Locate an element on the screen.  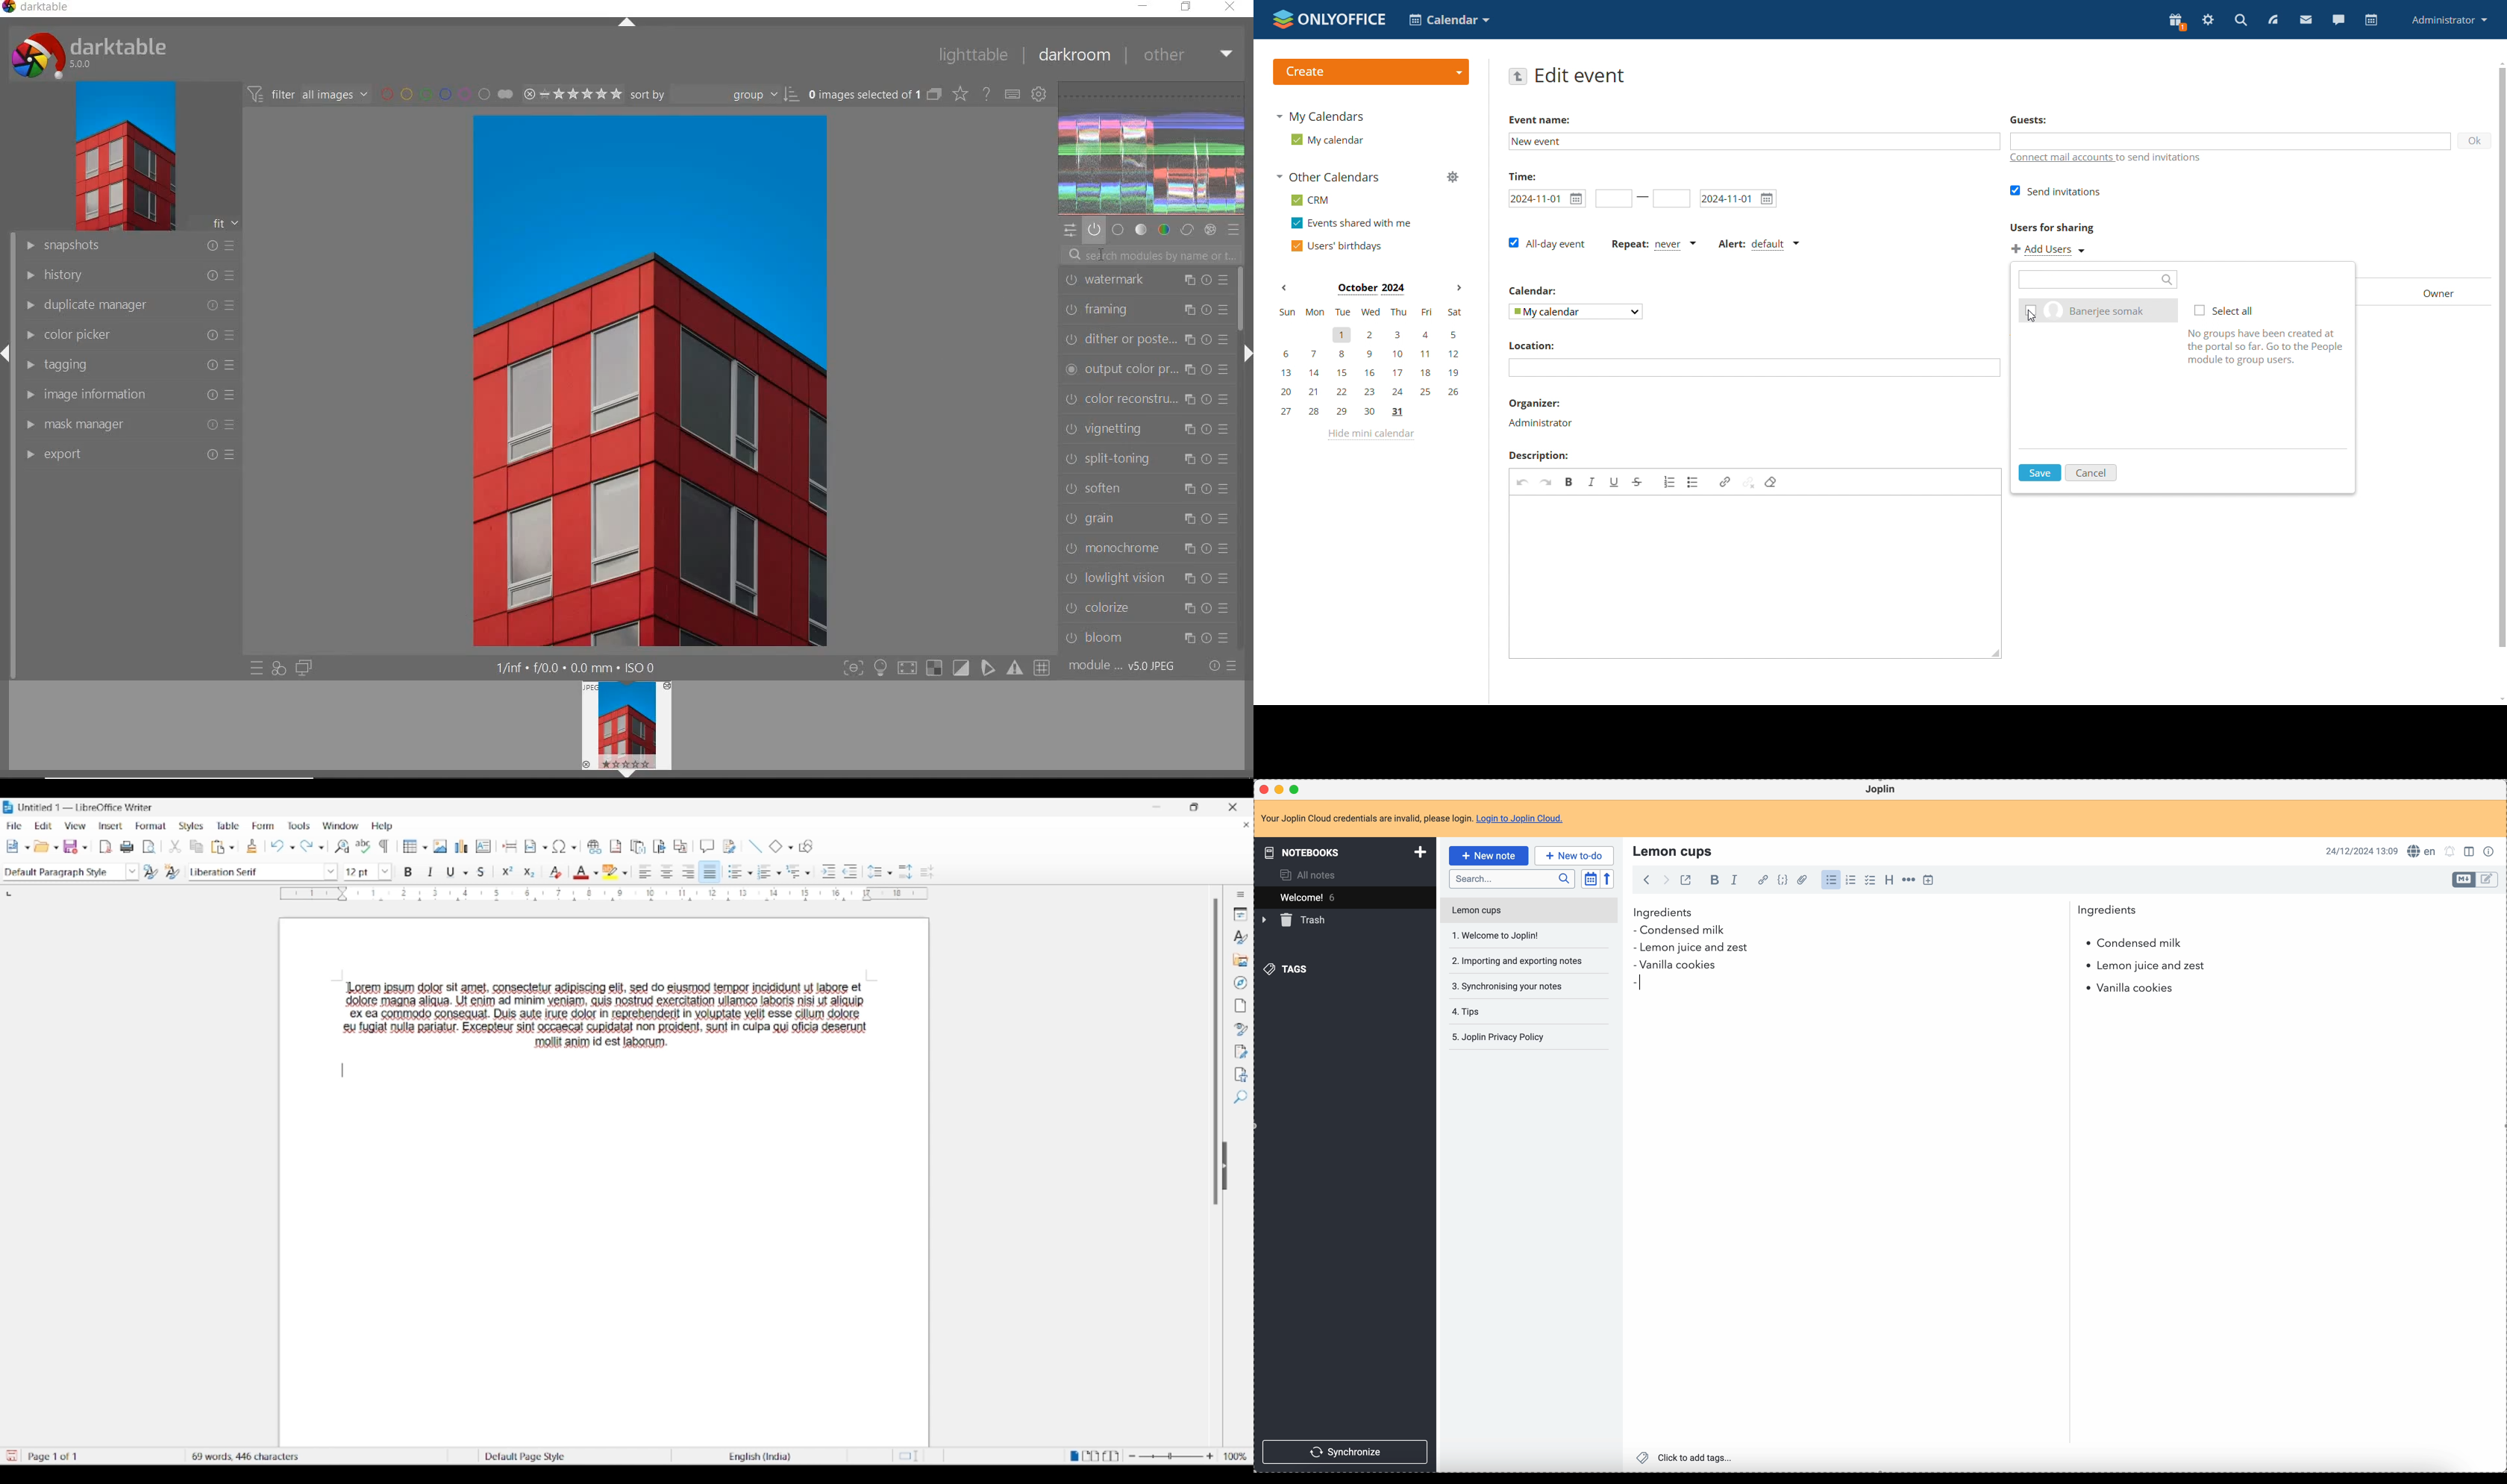
Default Page Style is located at coordinates (524, 1455).